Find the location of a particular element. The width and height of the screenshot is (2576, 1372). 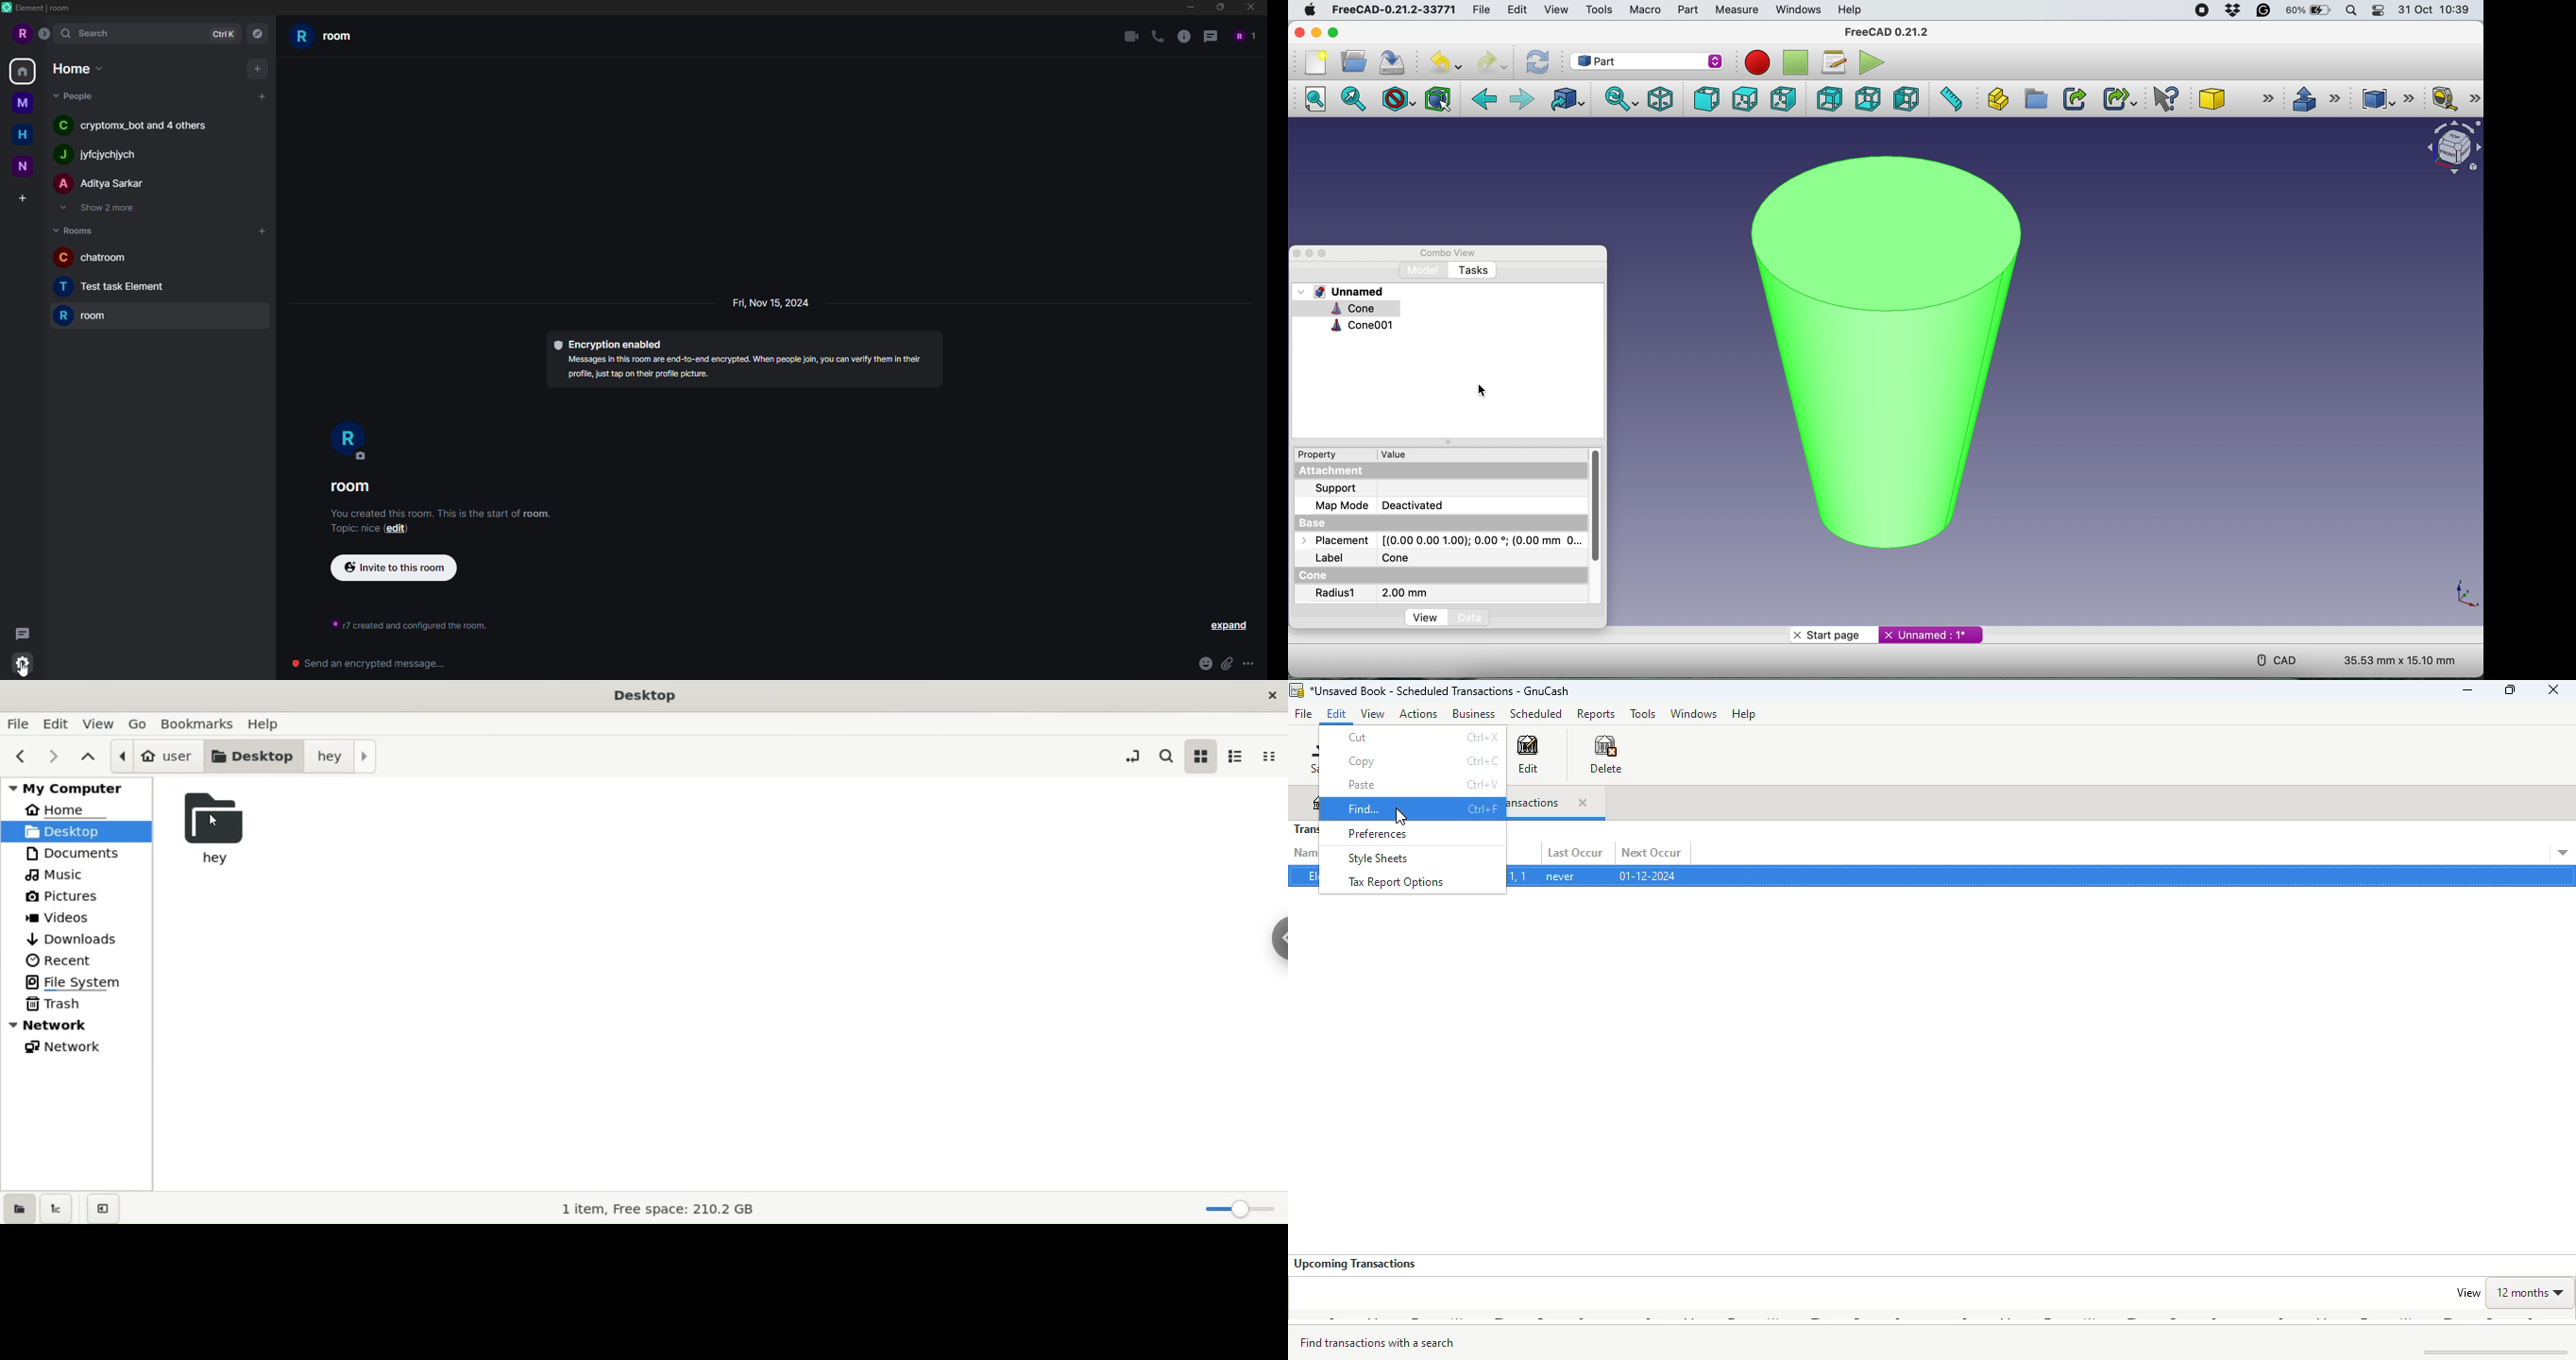

undo is located at coordinates (1442, 63).